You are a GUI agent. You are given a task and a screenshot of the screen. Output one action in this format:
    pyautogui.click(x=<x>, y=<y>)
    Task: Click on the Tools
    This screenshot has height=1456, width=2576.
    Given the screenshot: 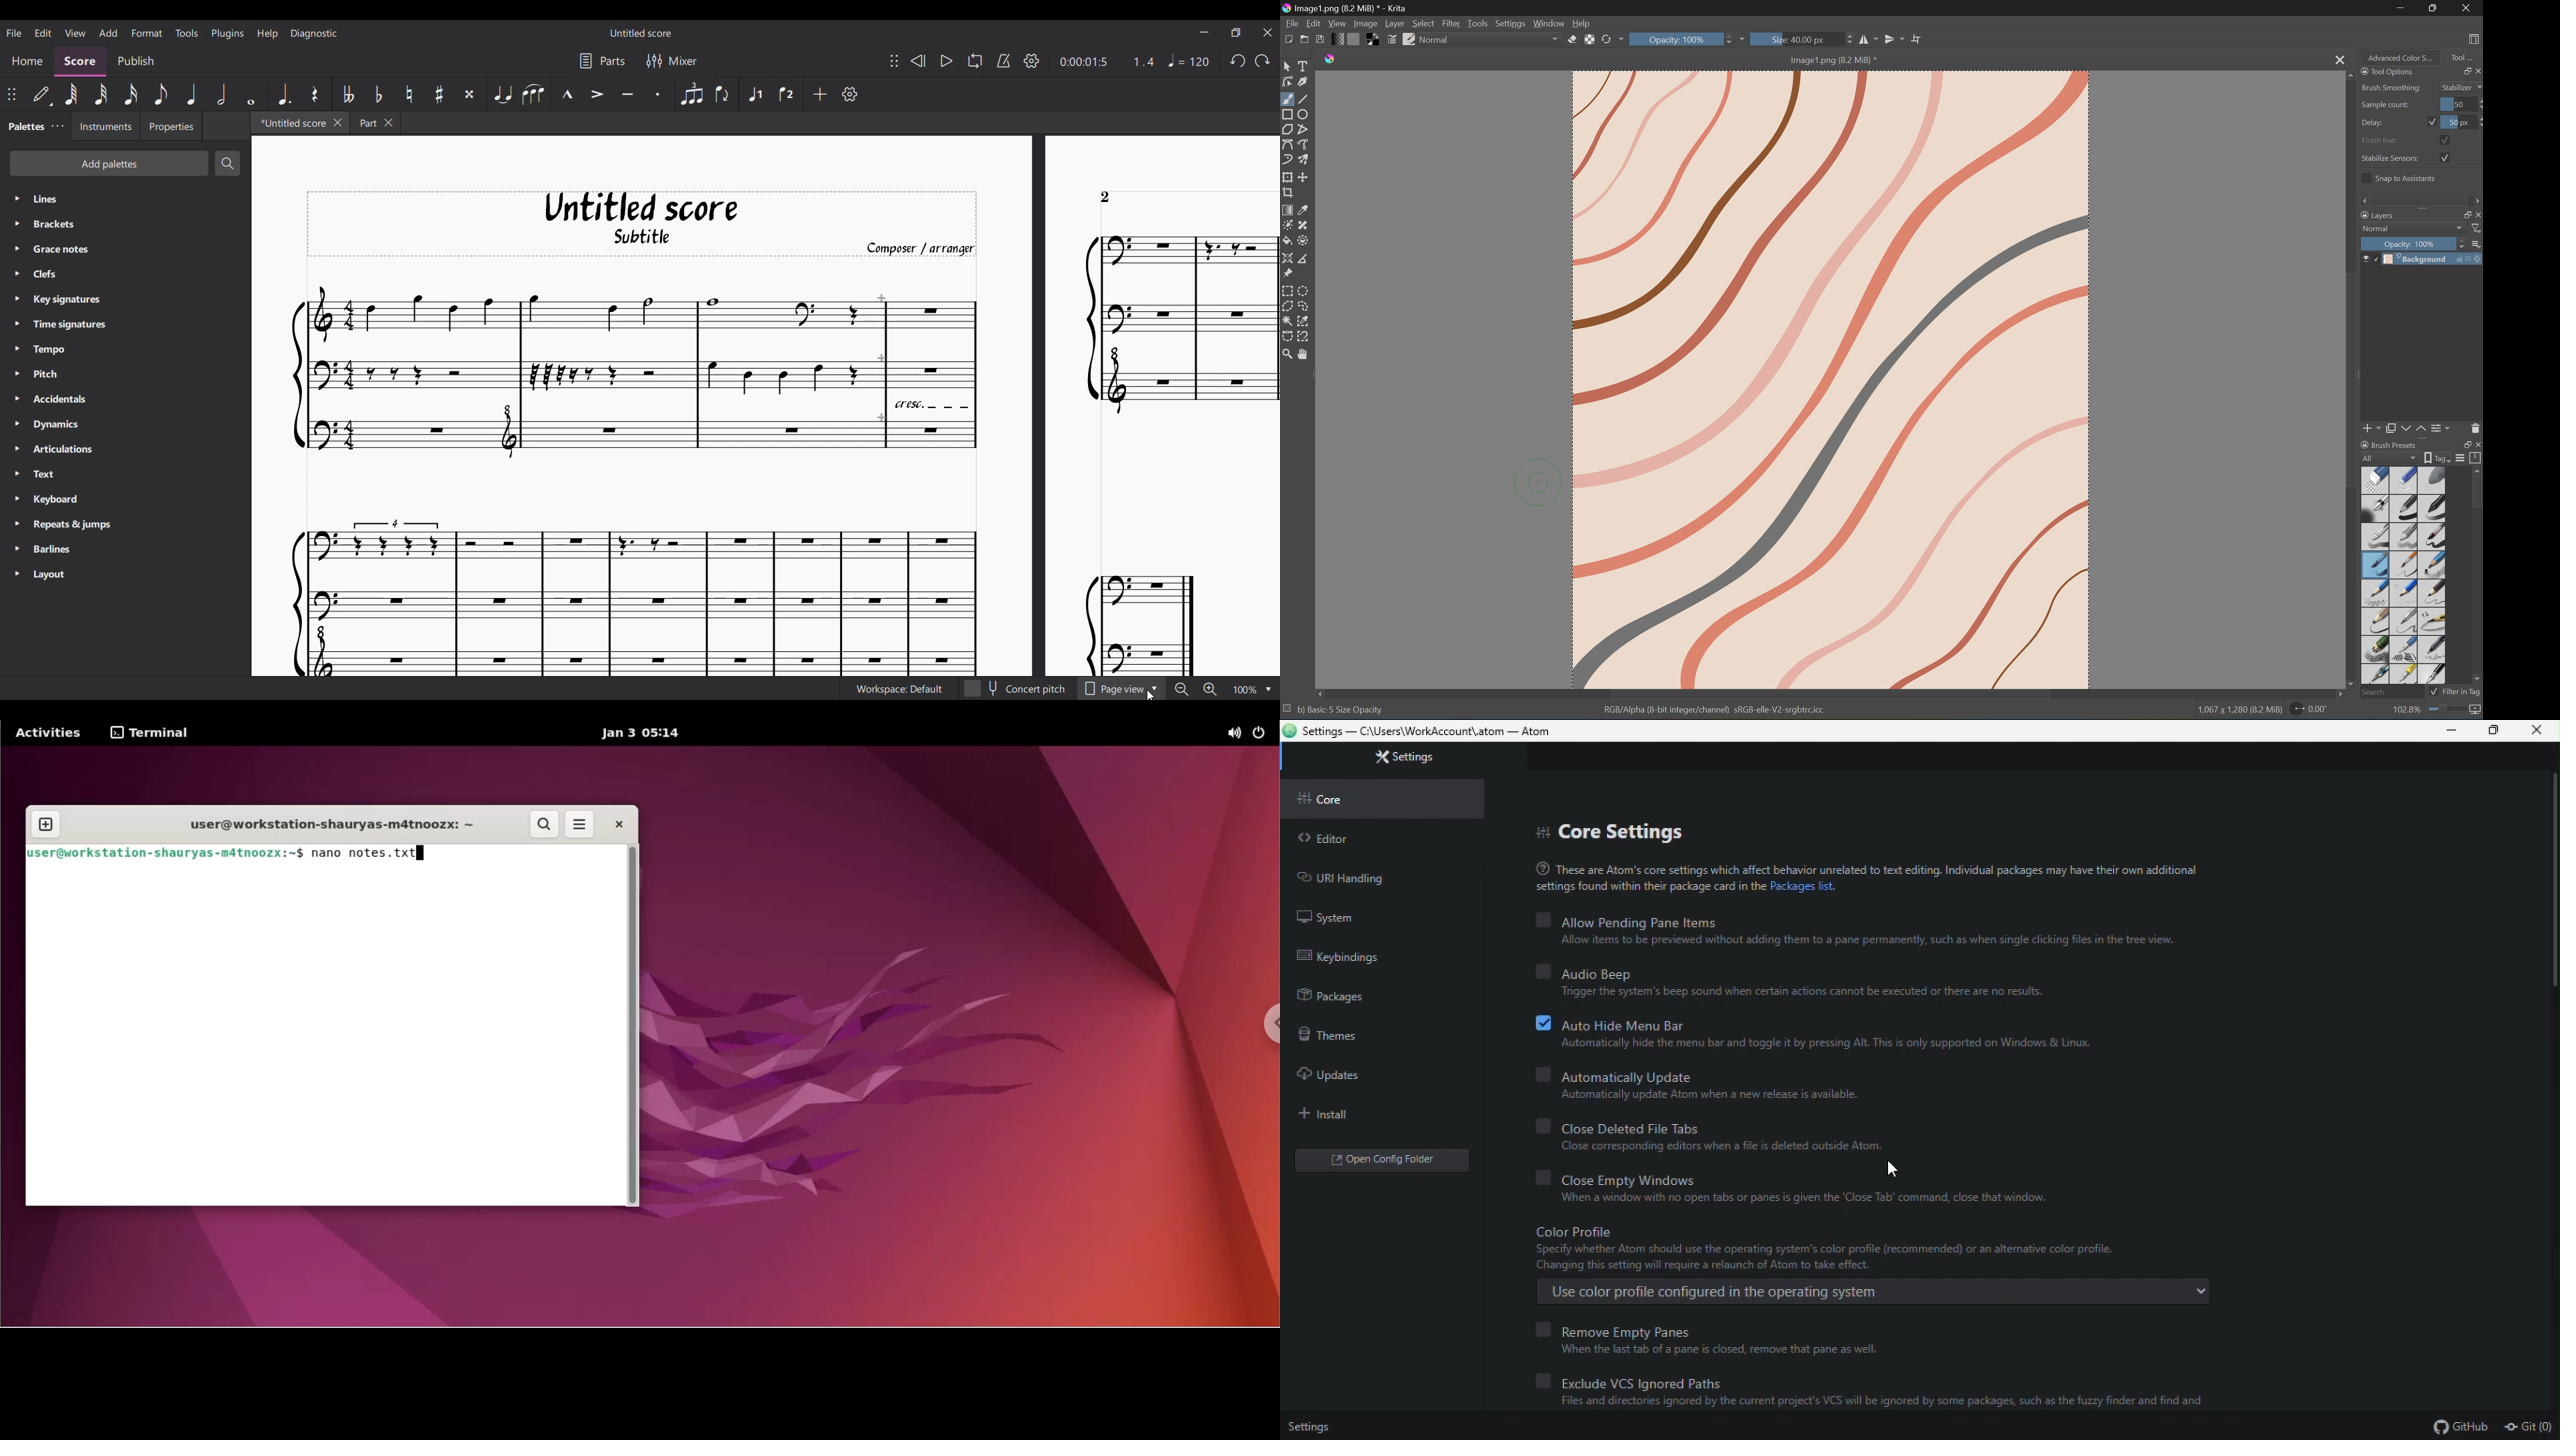 What is the action you would take?
    pyautogui.click(x=1479, y=23)
    